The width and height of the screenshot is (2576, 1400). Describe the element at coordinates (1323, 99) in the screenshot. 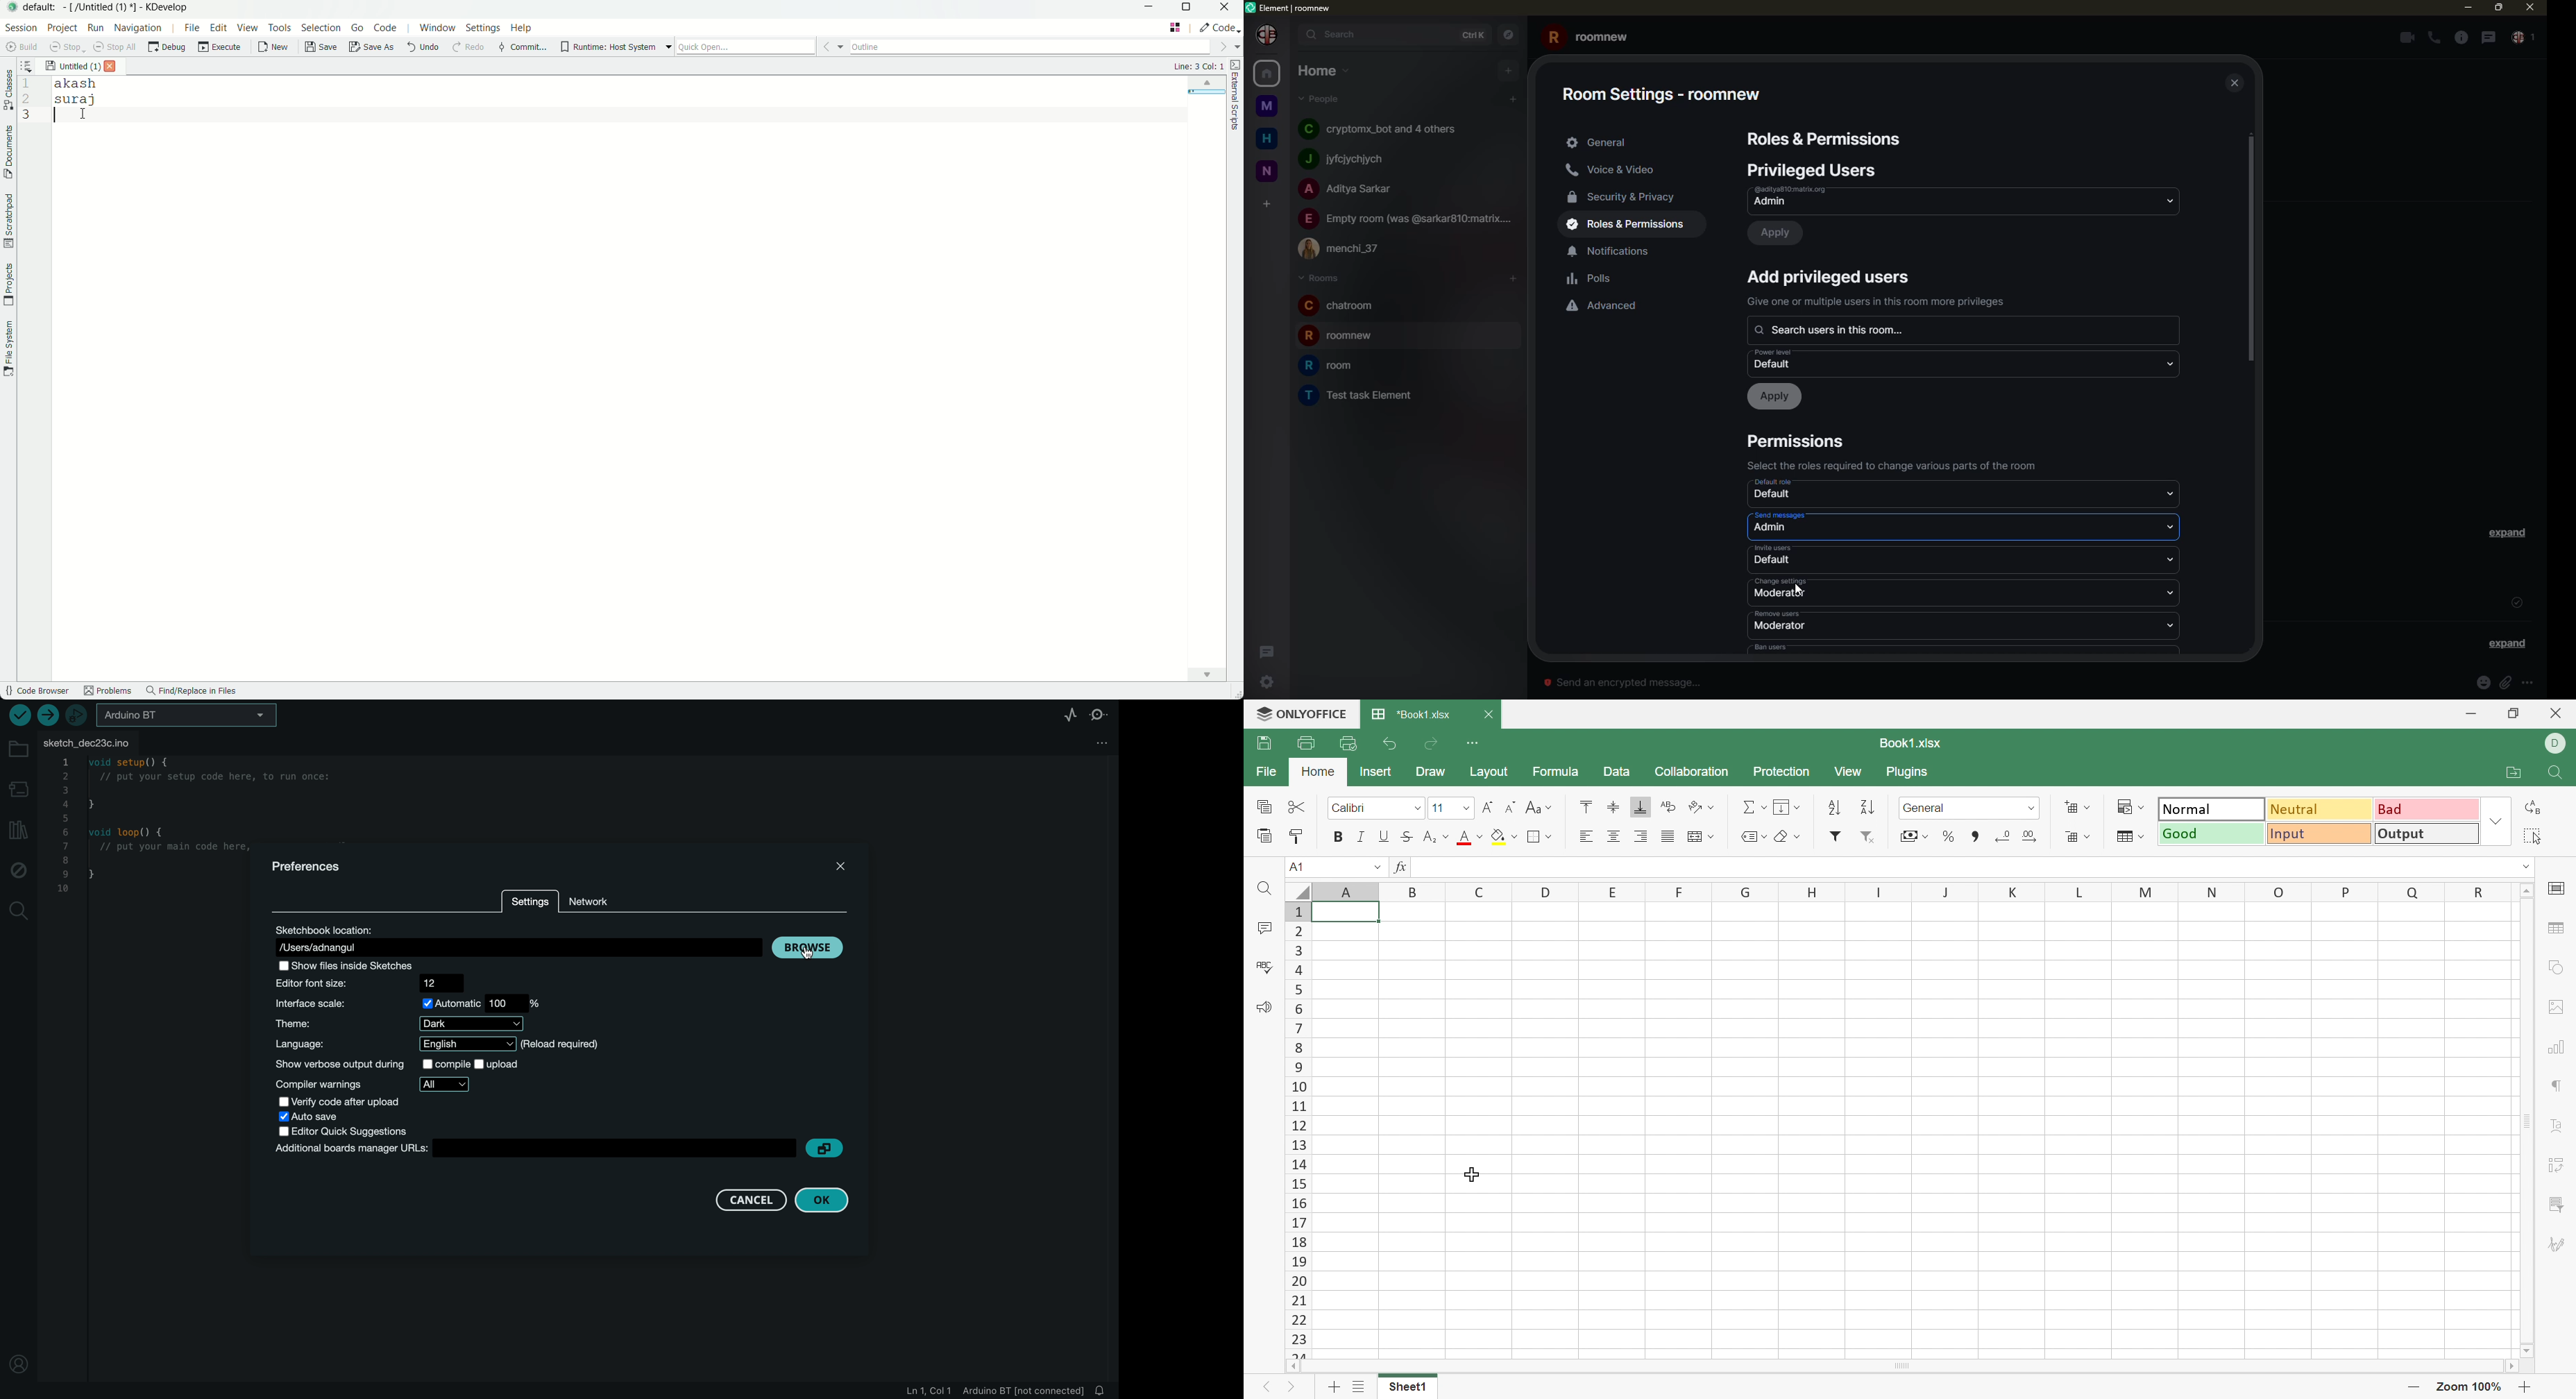

I see `people` at that location.